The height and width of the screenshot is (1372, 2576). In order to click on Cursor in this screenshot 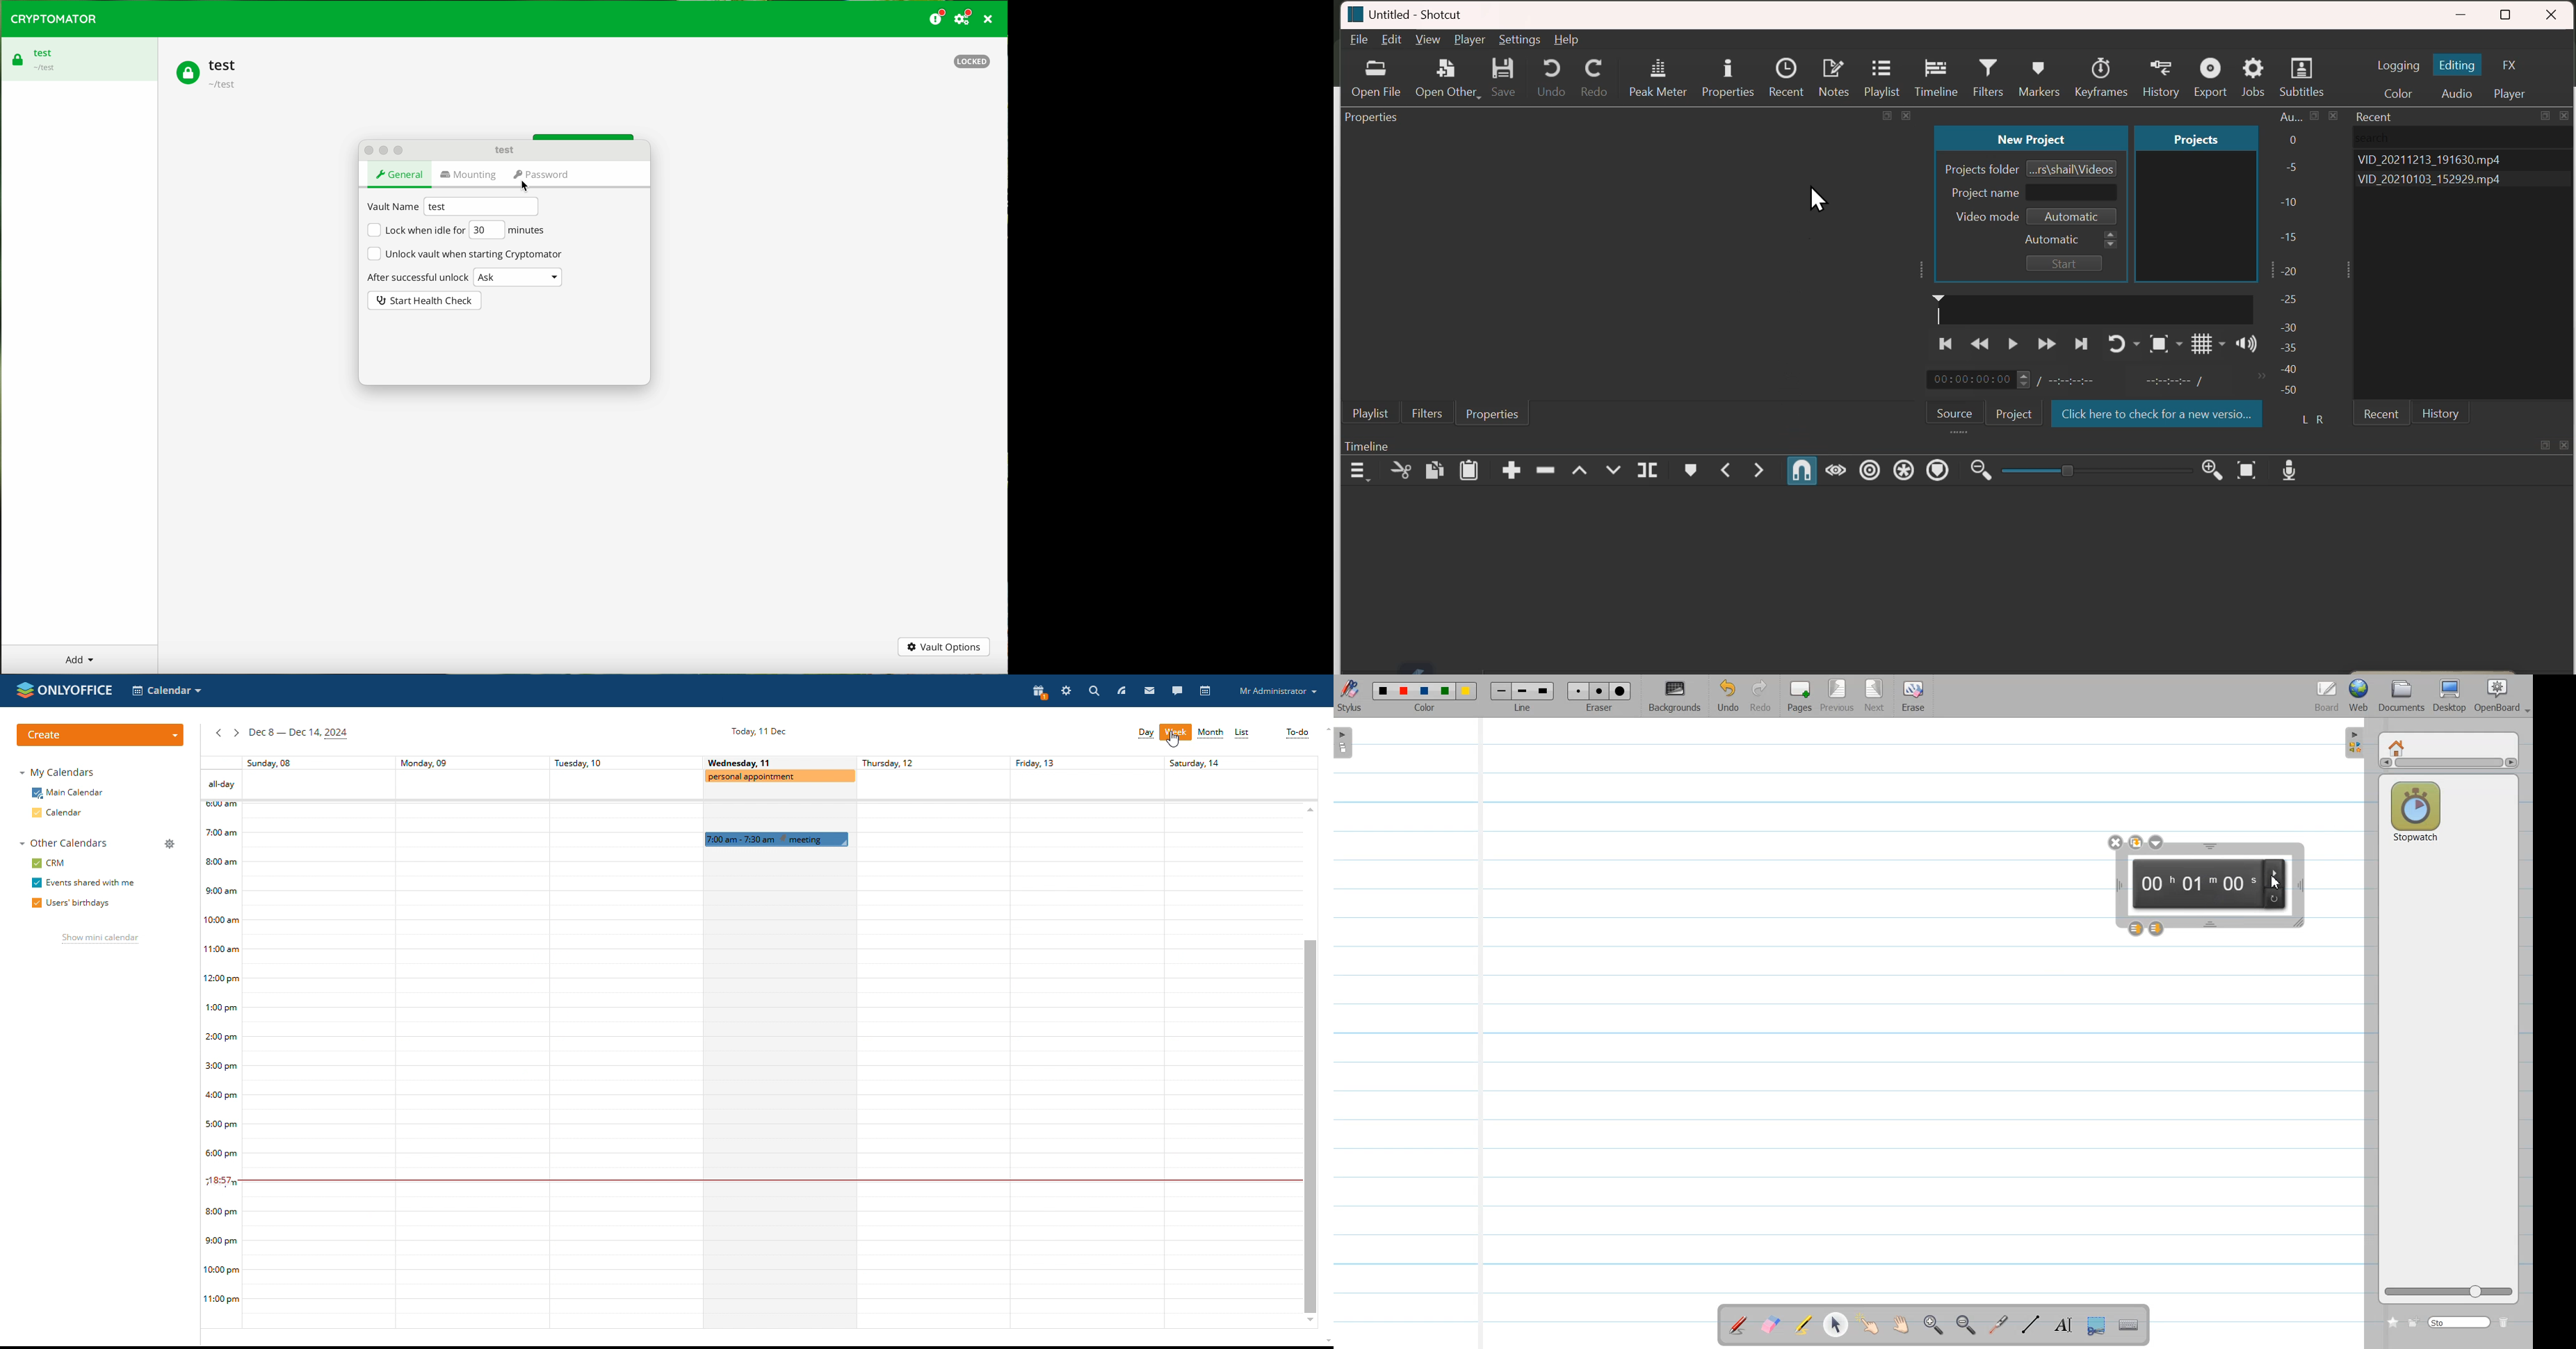, I will do `click(2274, 882)`.